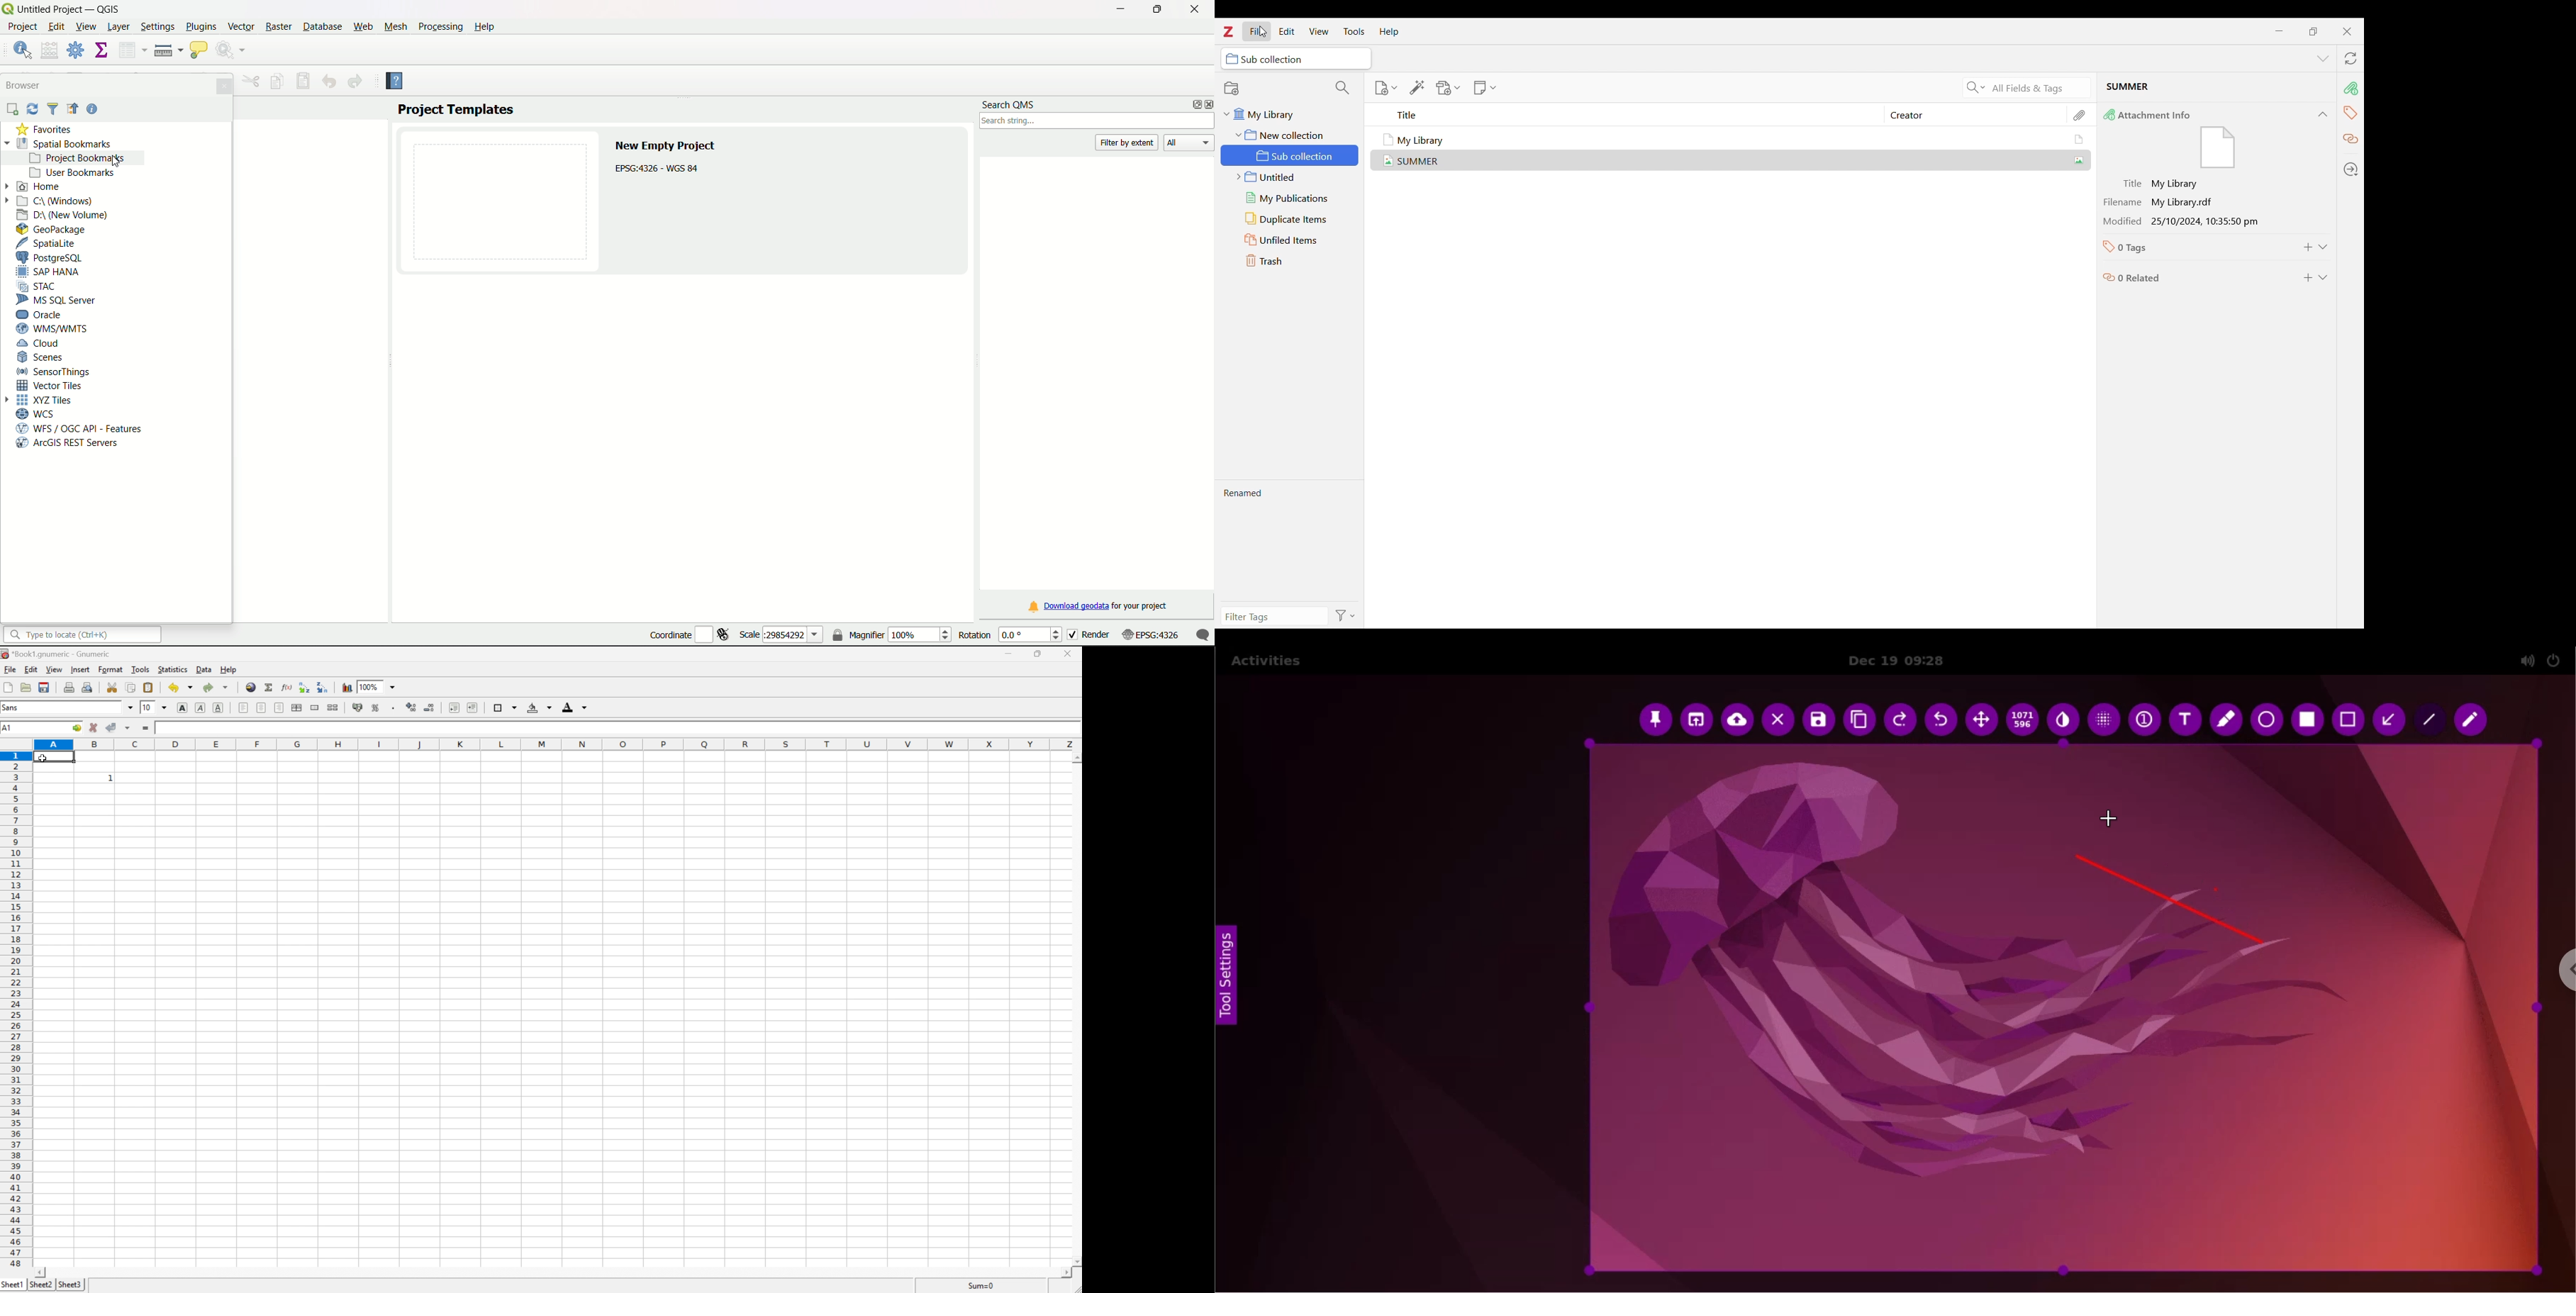 This screenshot has height=1316, width=2576. I want to click on Unfiled items, so click(1291, 239).